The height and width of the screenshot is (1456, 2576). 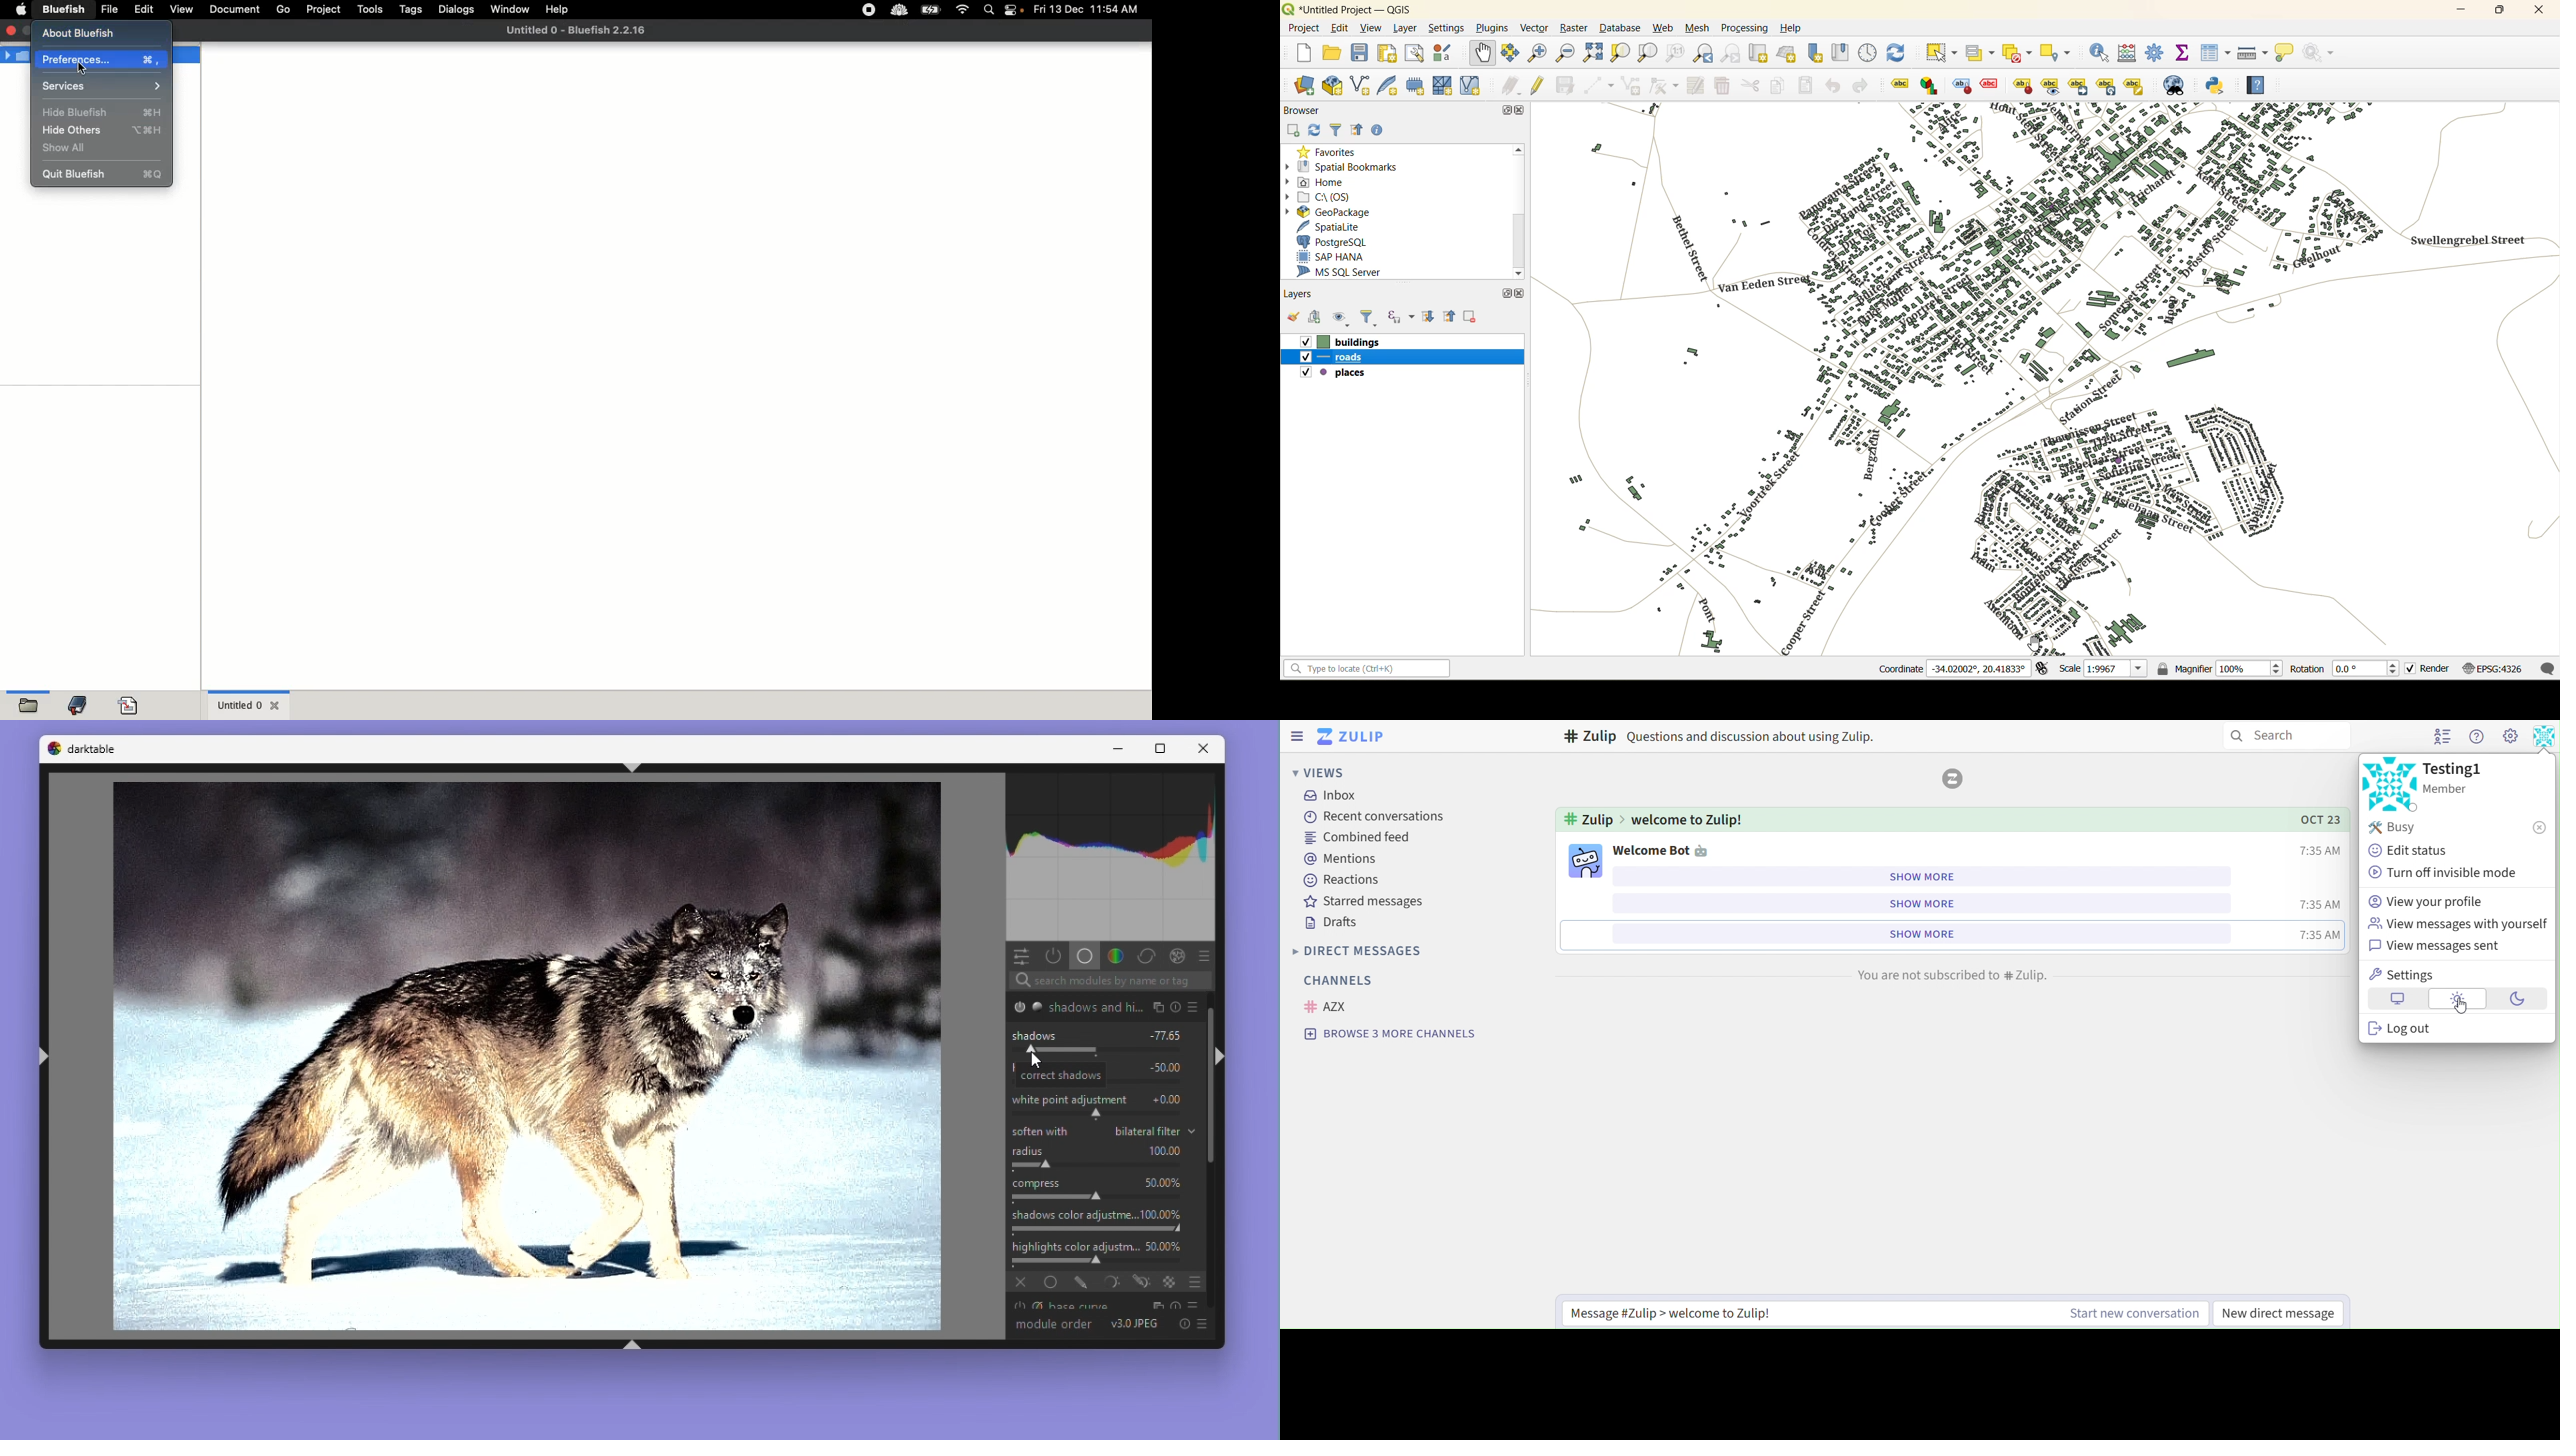 I want to click on filter , so click(x=1370, y=319).